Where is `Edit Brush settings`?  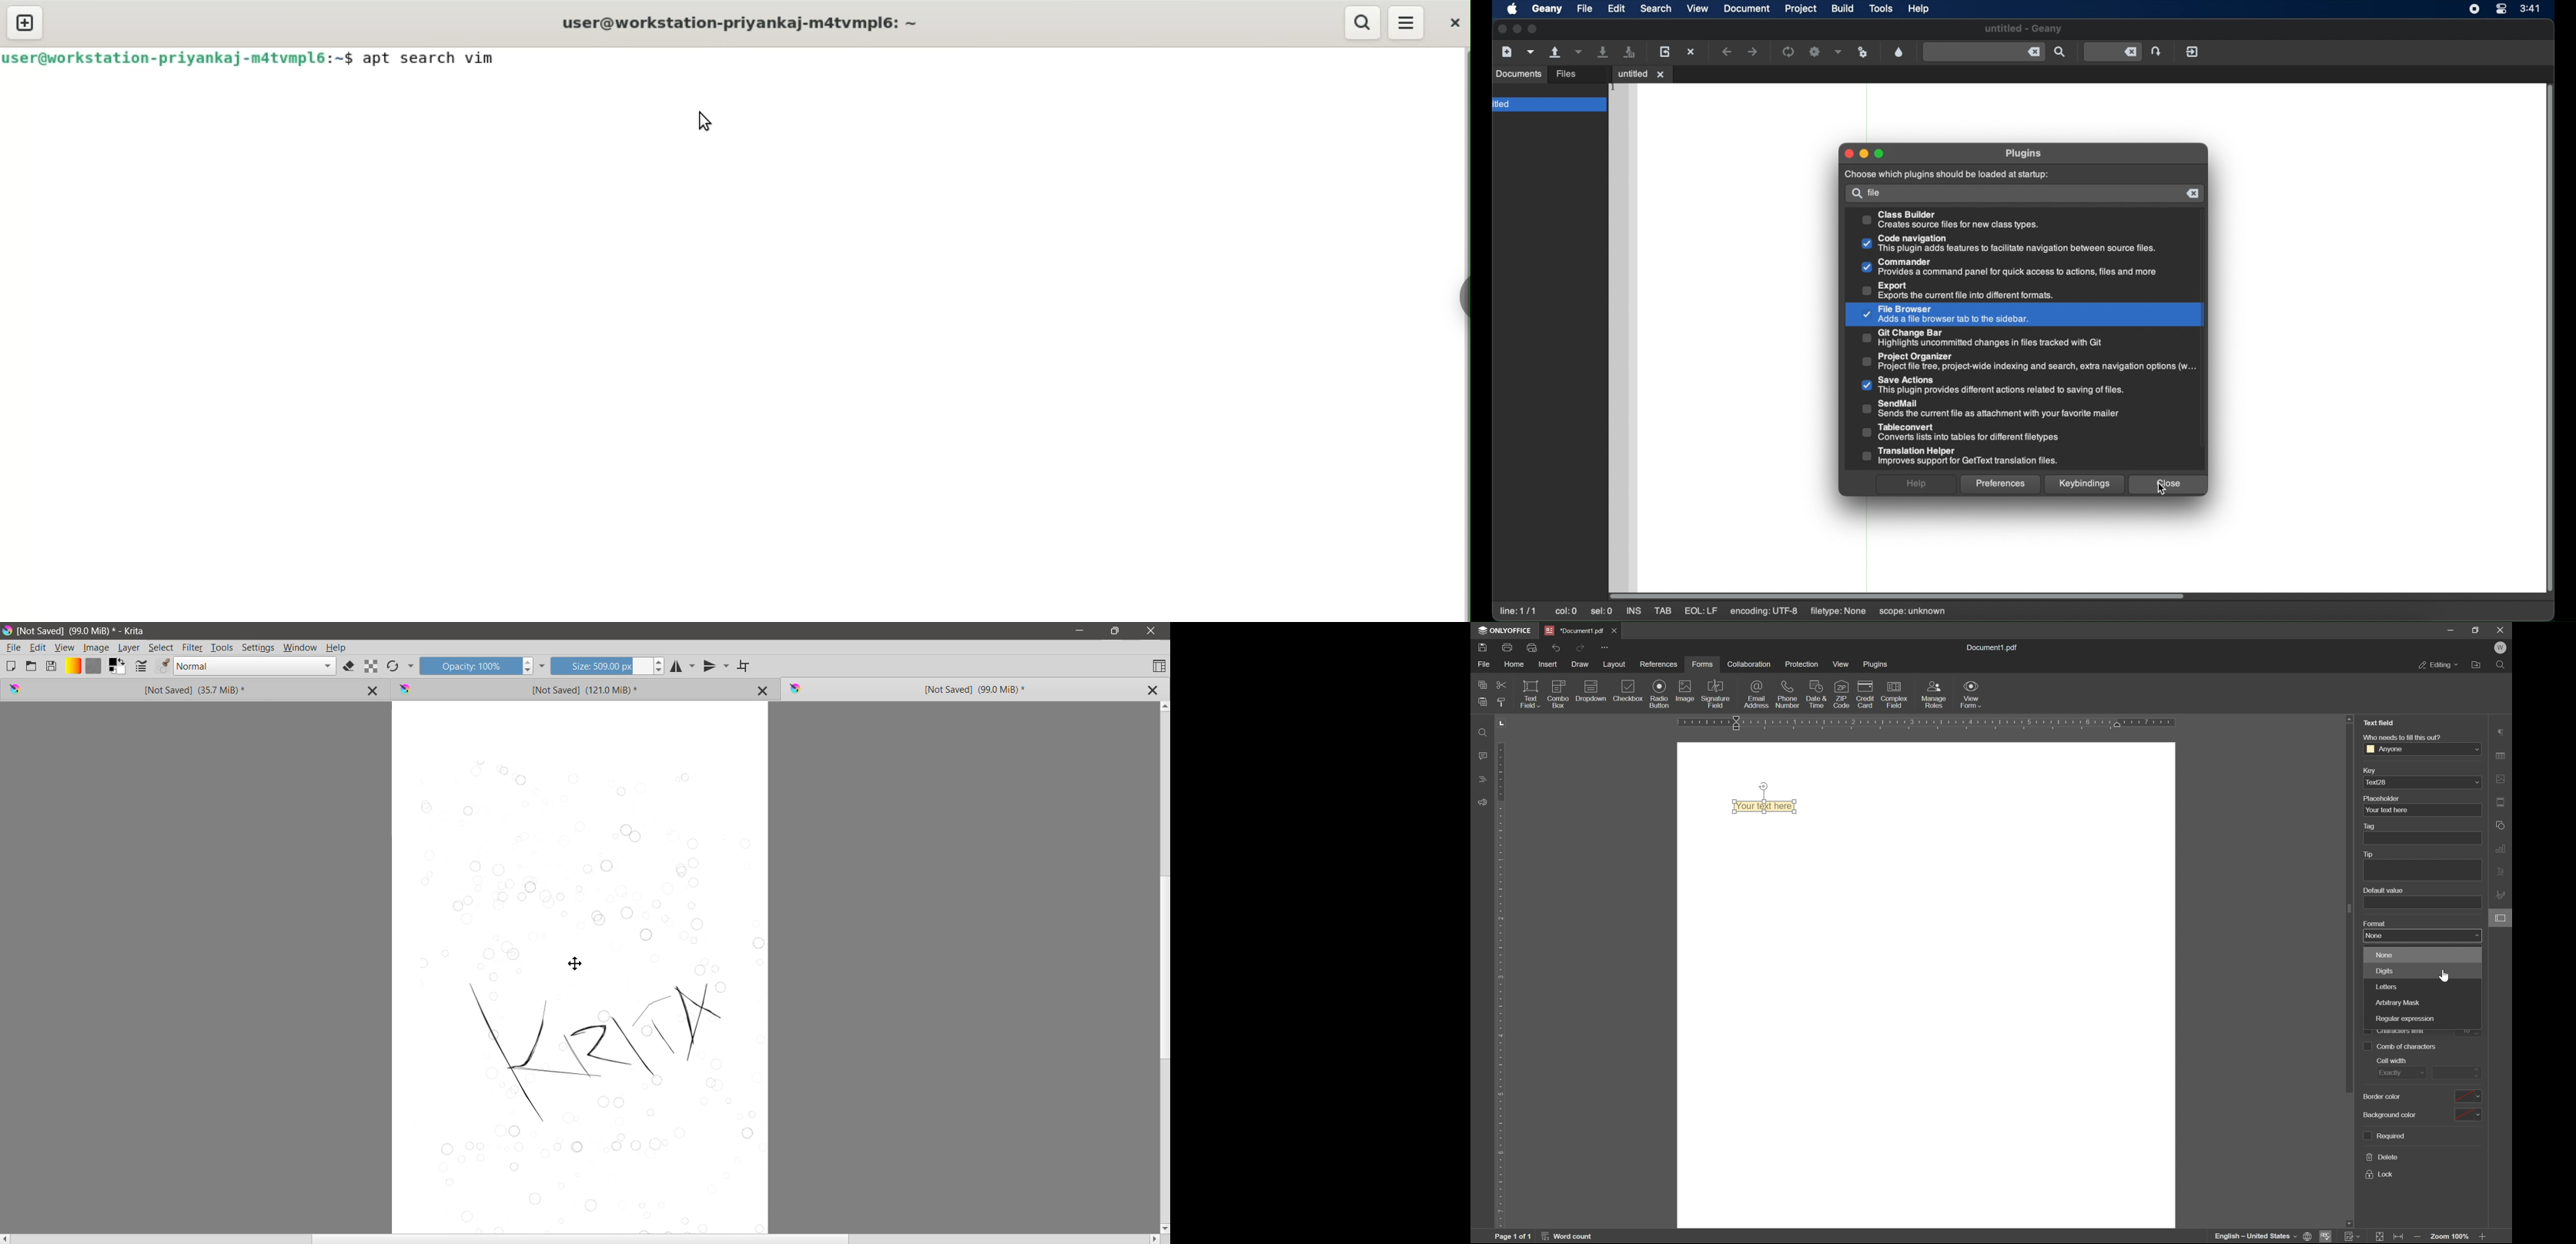
Edit Brush settings is located at coordinates (141, 667).